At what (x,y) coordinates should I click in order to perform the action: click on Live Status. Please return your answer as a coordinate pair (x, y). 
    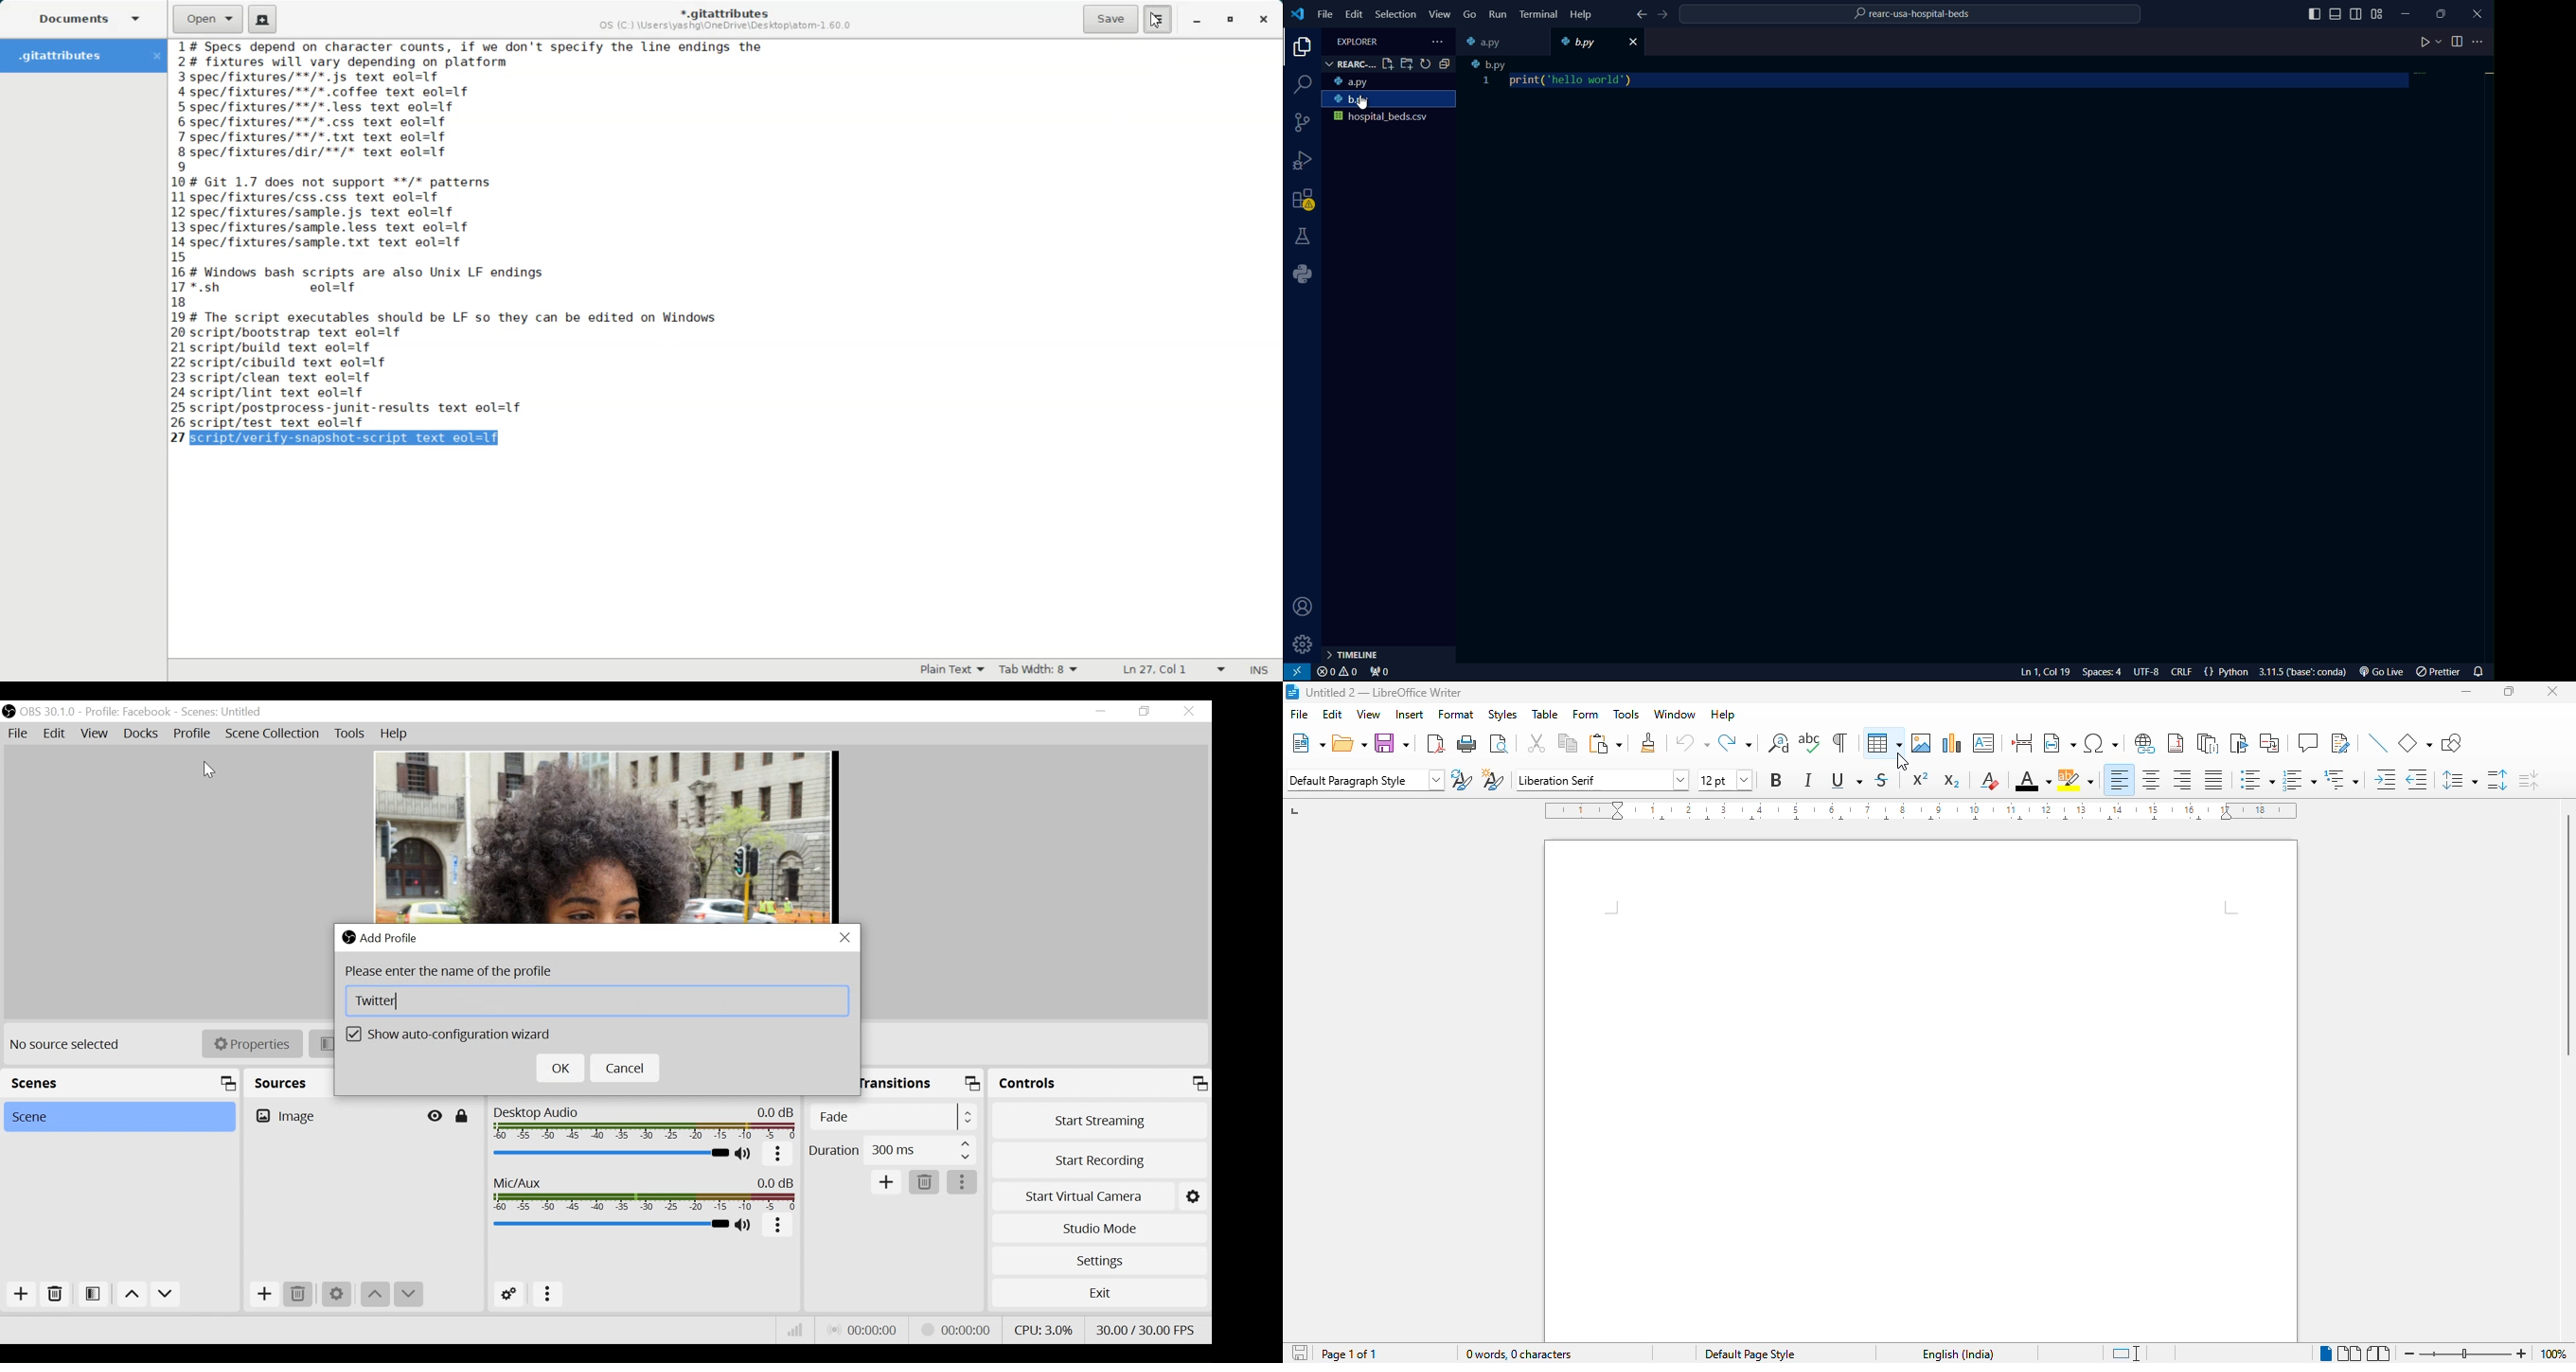
    Looking at the image, I should click on (865, 1329).